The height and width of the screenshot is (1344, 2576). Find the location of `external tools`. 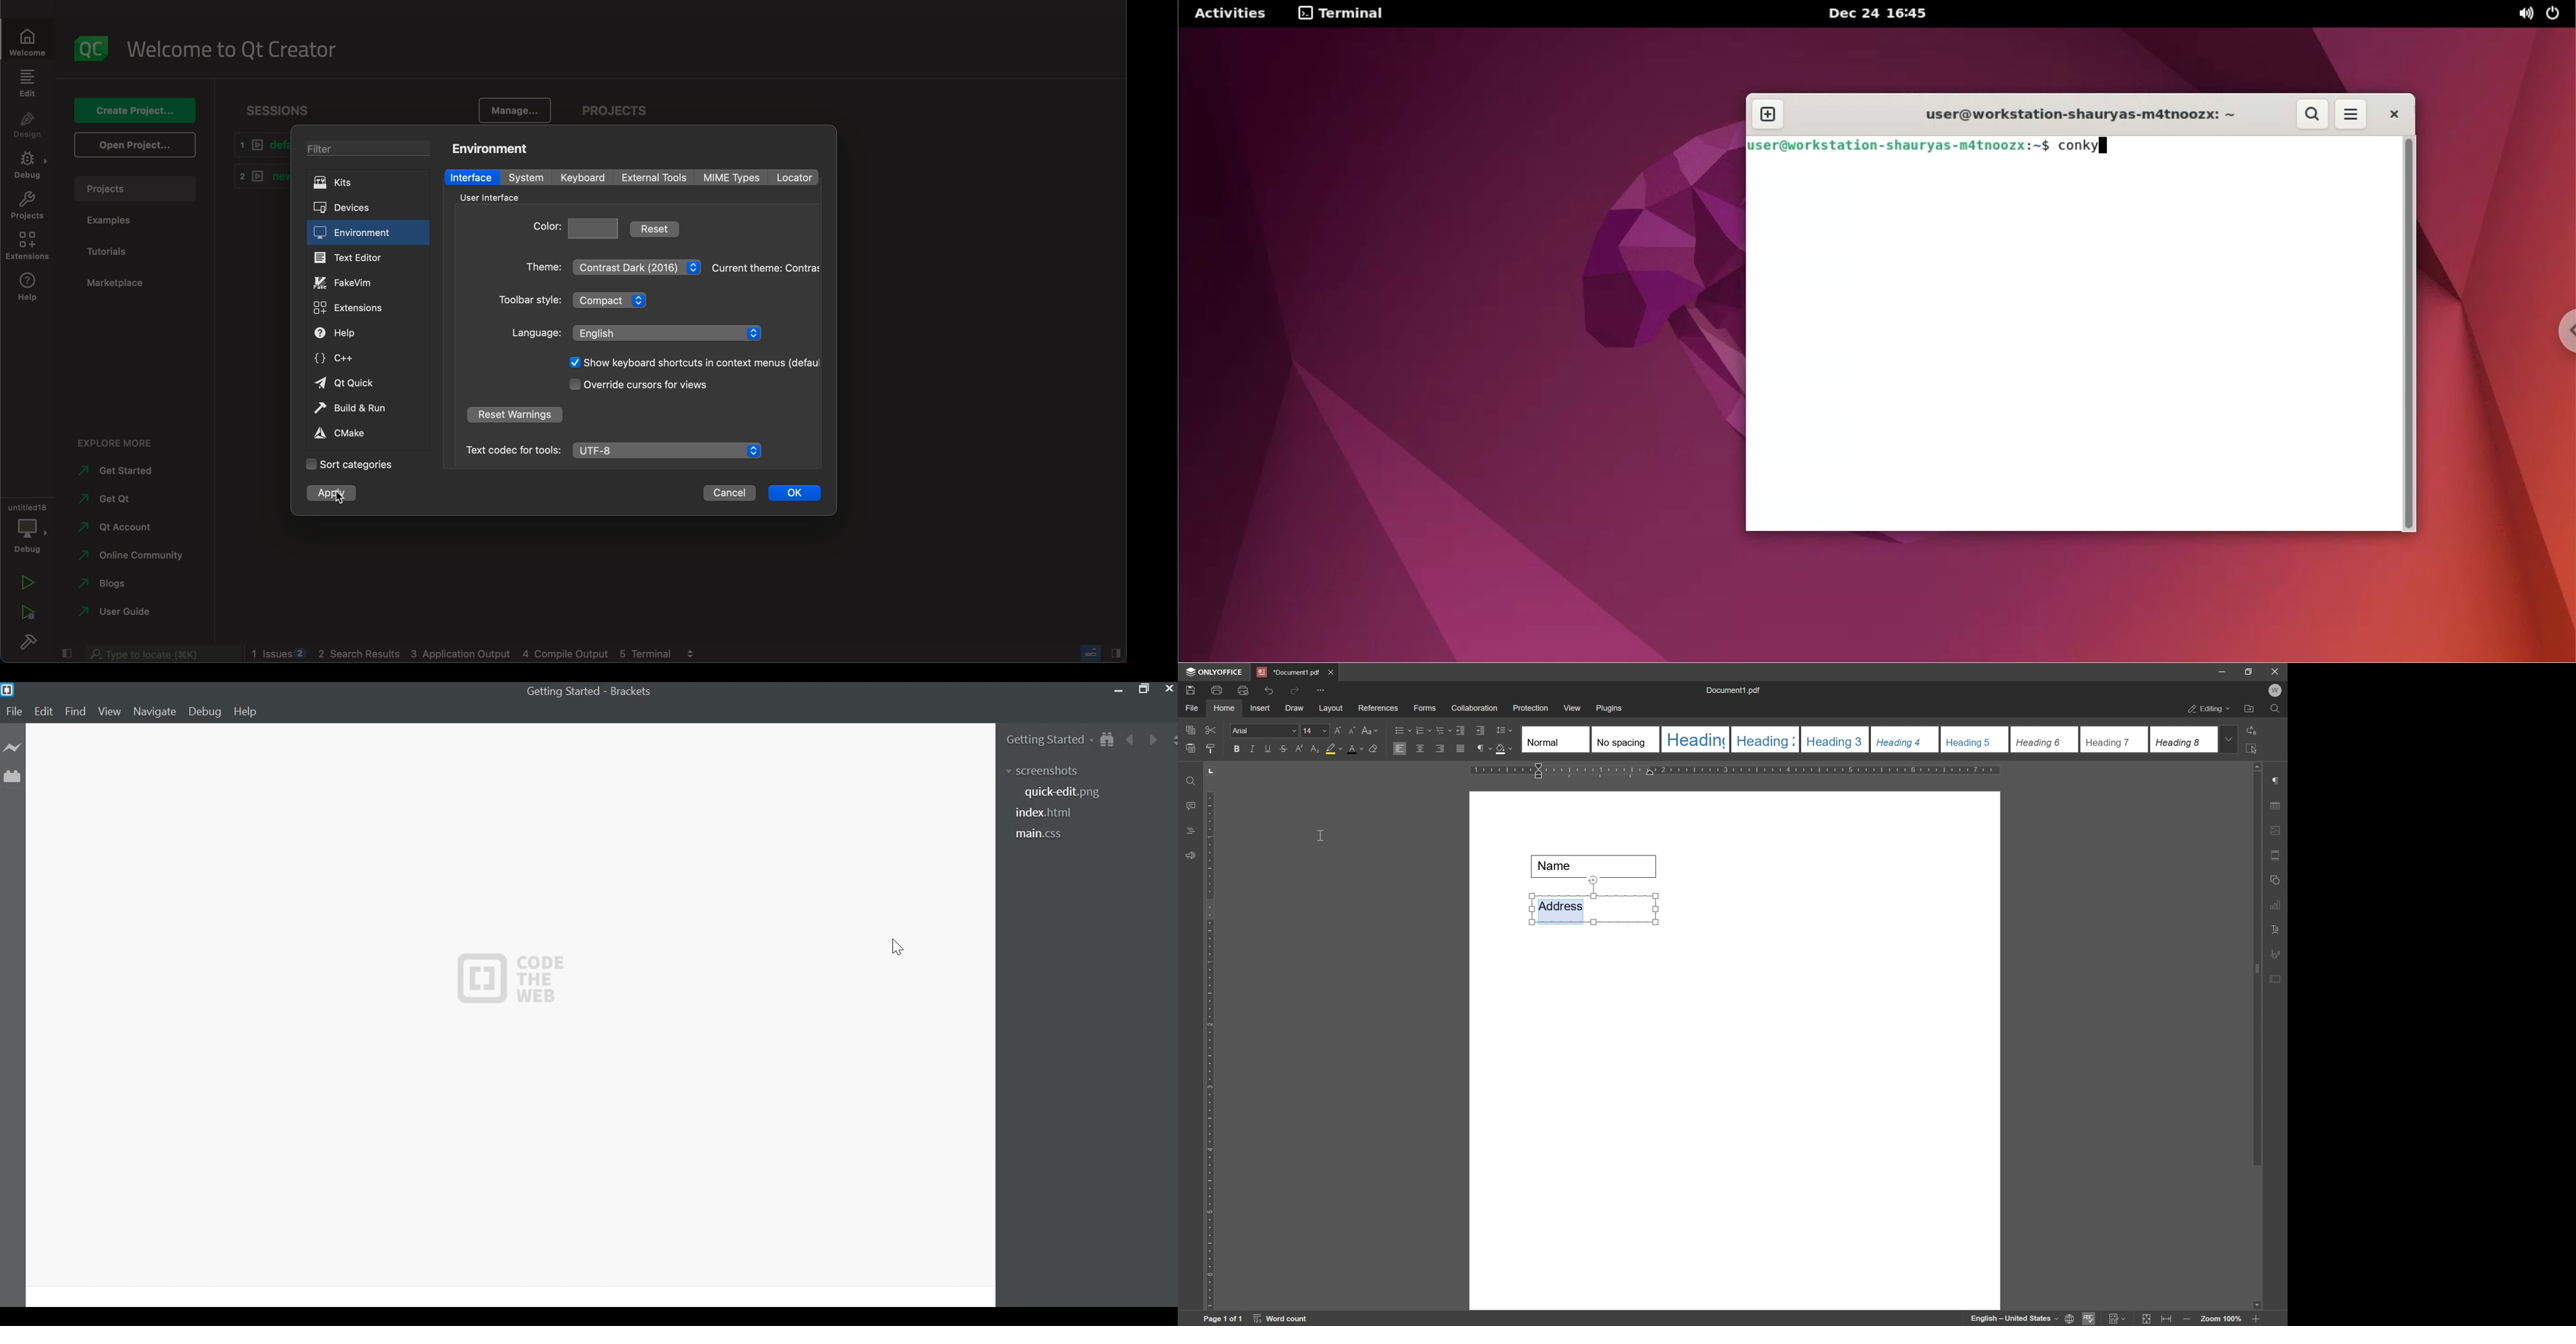

external tools is located at coordinates (654, 178).